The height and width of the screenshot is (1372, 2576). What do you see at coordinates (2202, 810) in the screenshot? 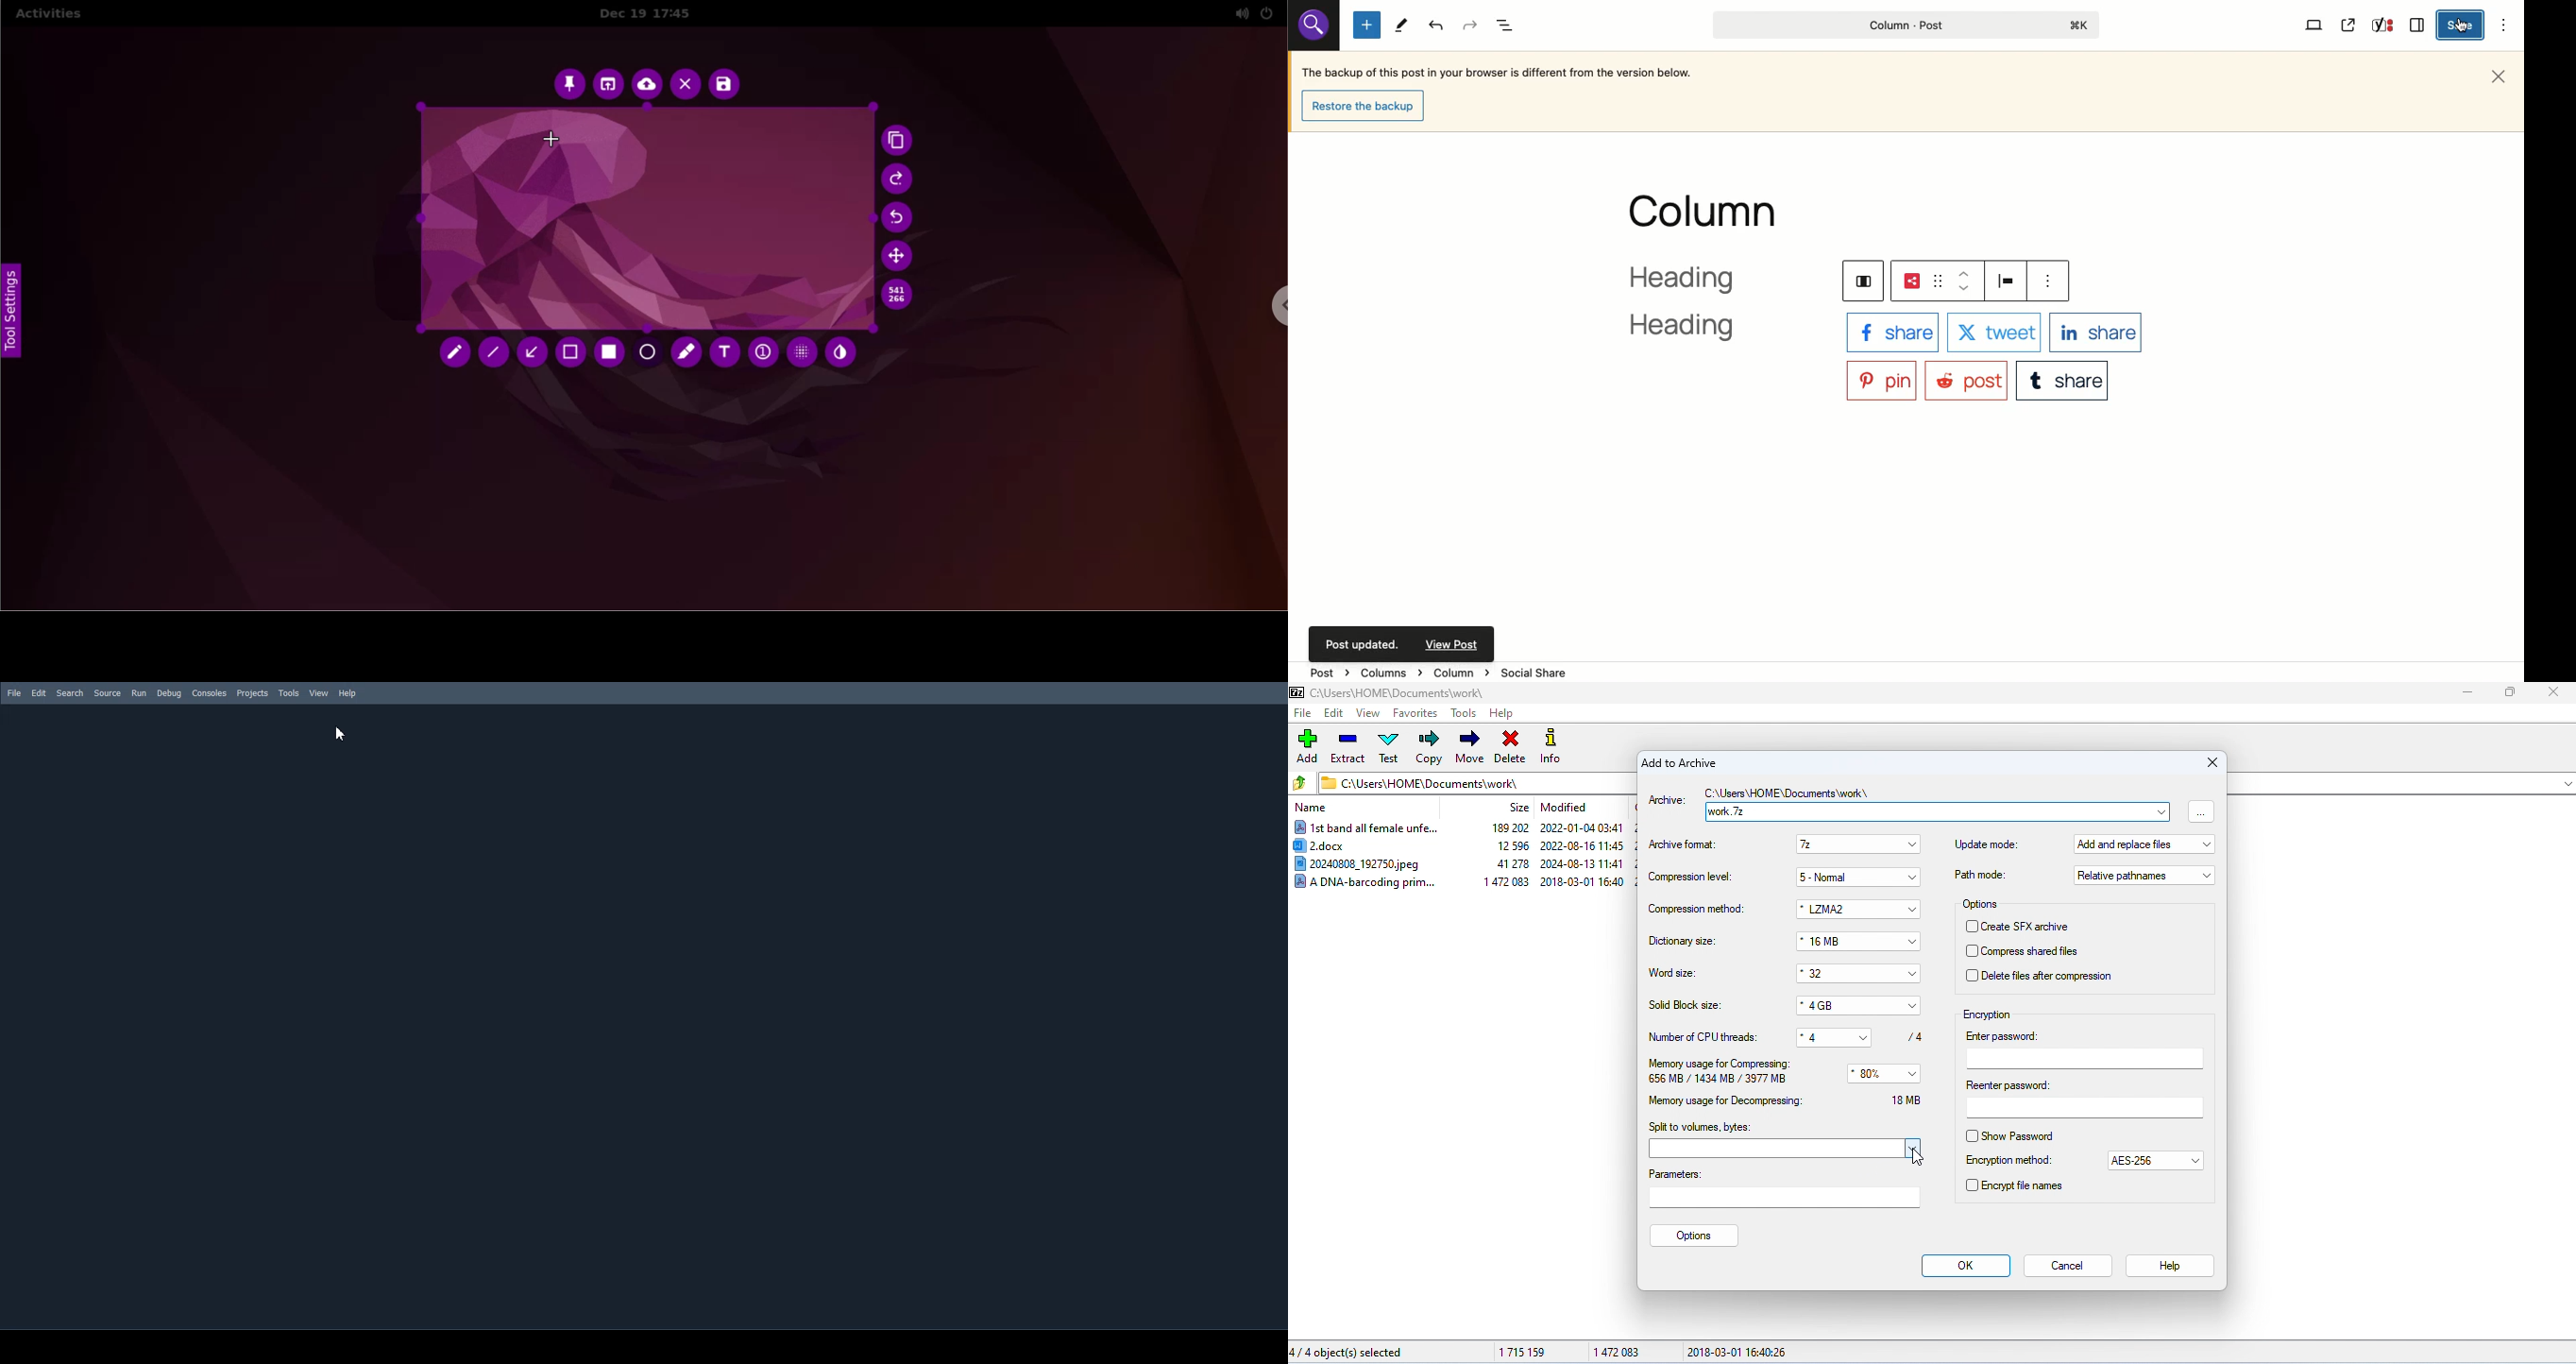
I see `browse file and folders` at bounding box center [2202, 810].